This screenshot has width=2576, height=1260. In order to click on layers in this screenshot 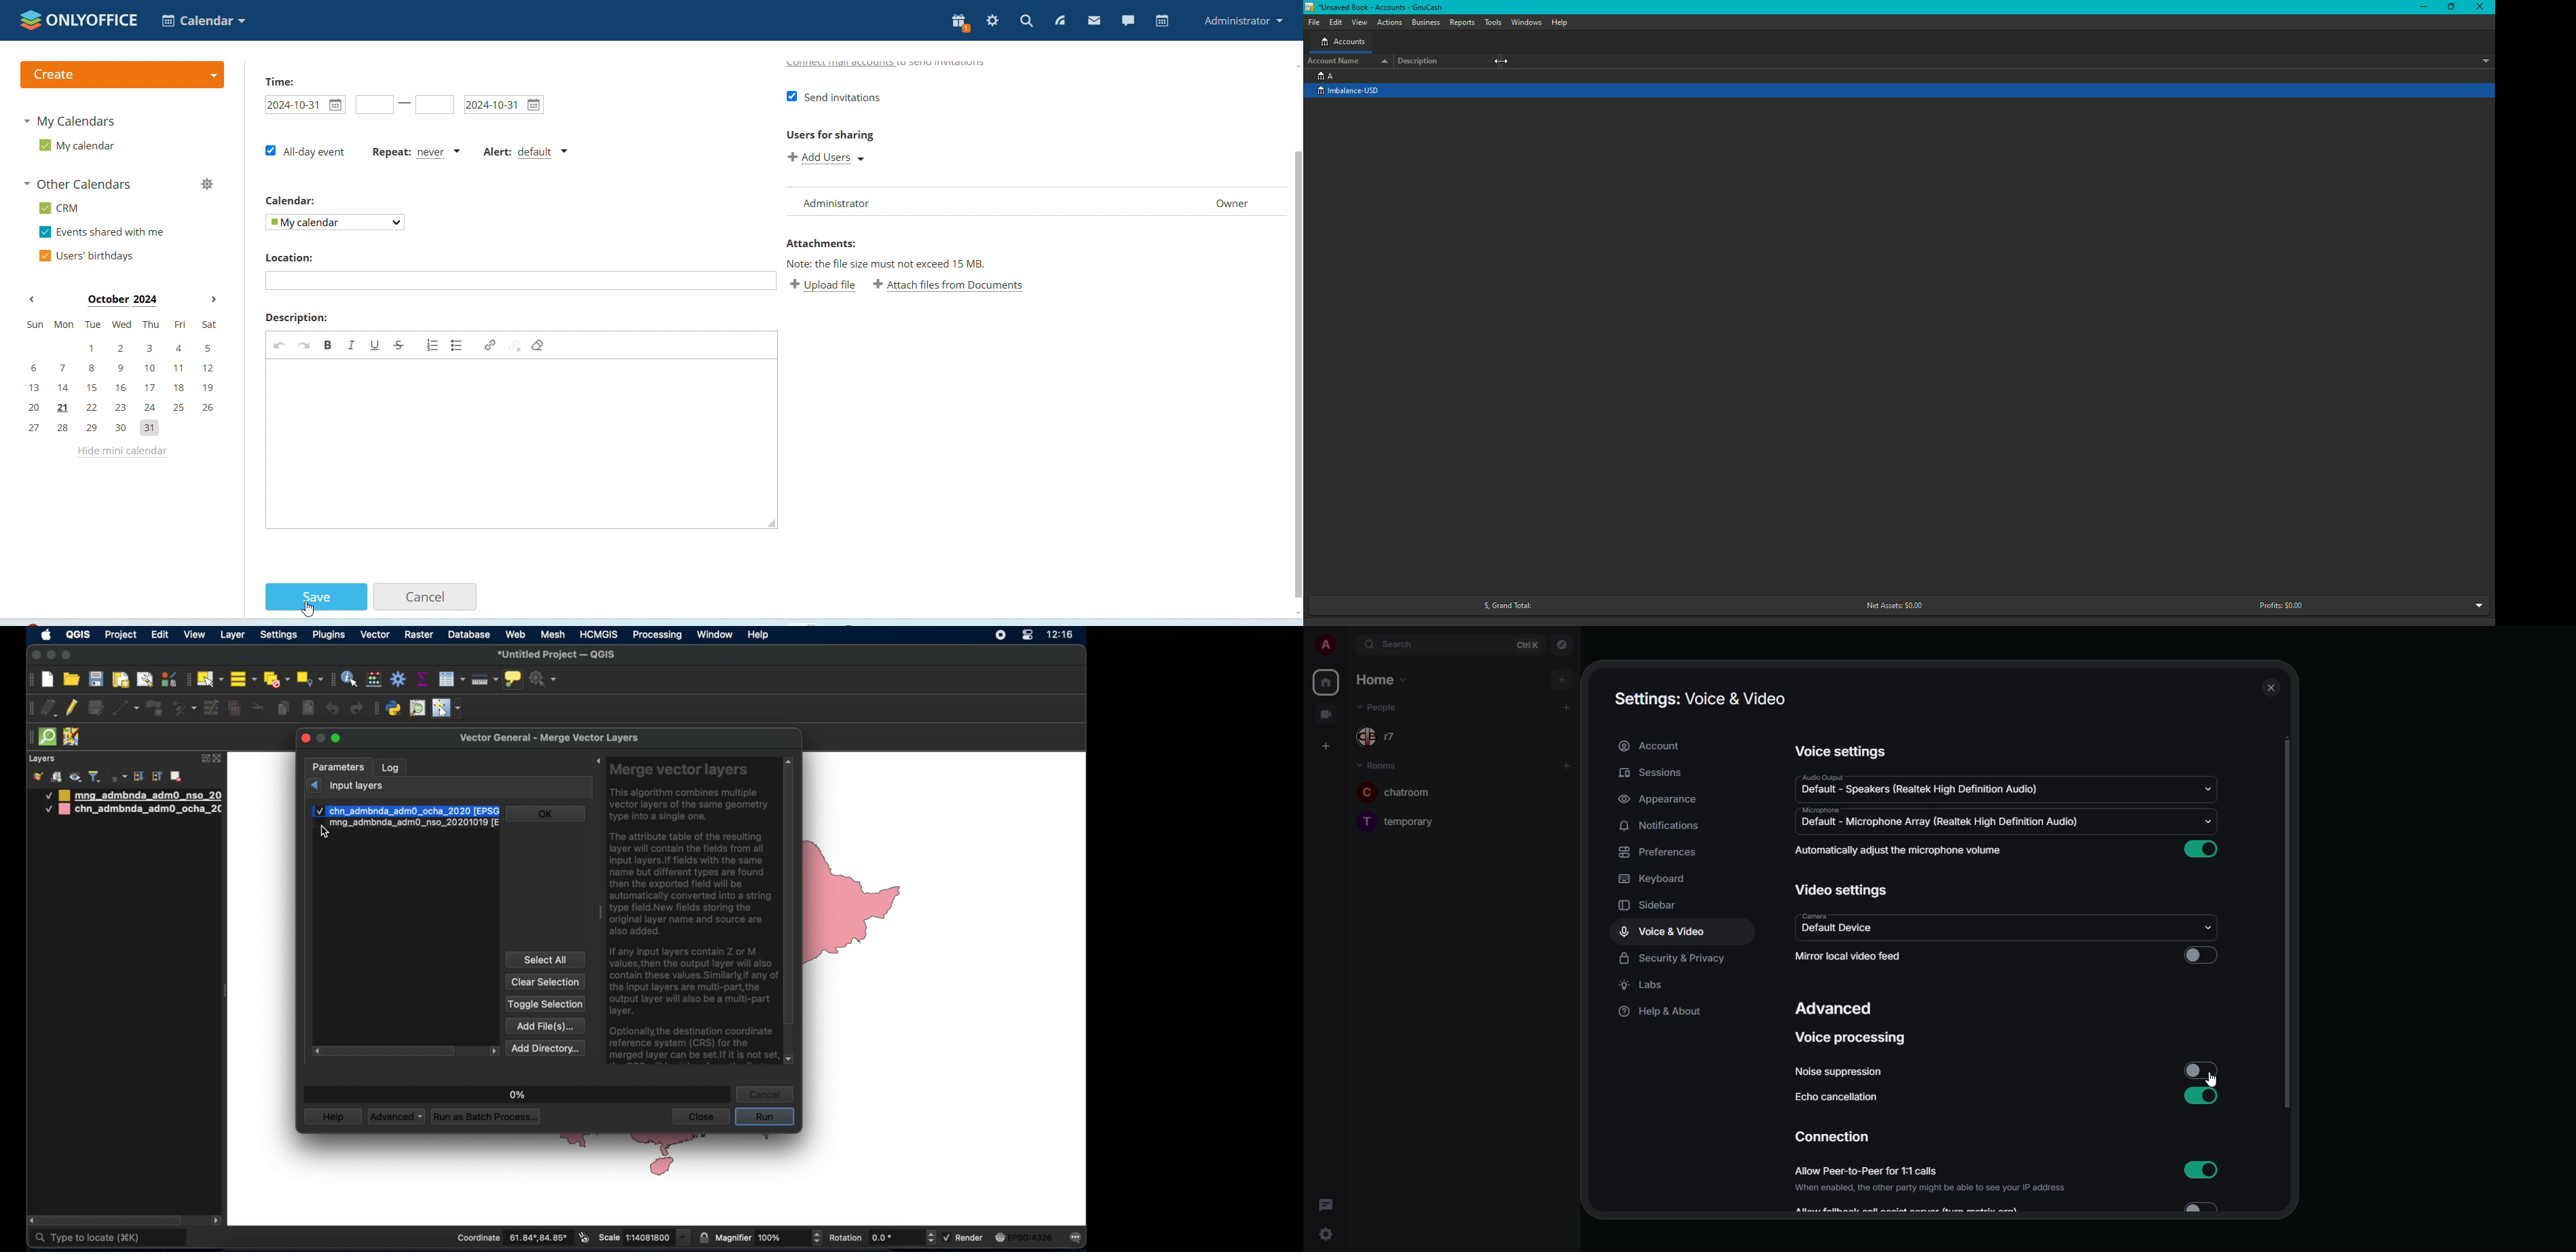, I will do `click(42, 759)`.